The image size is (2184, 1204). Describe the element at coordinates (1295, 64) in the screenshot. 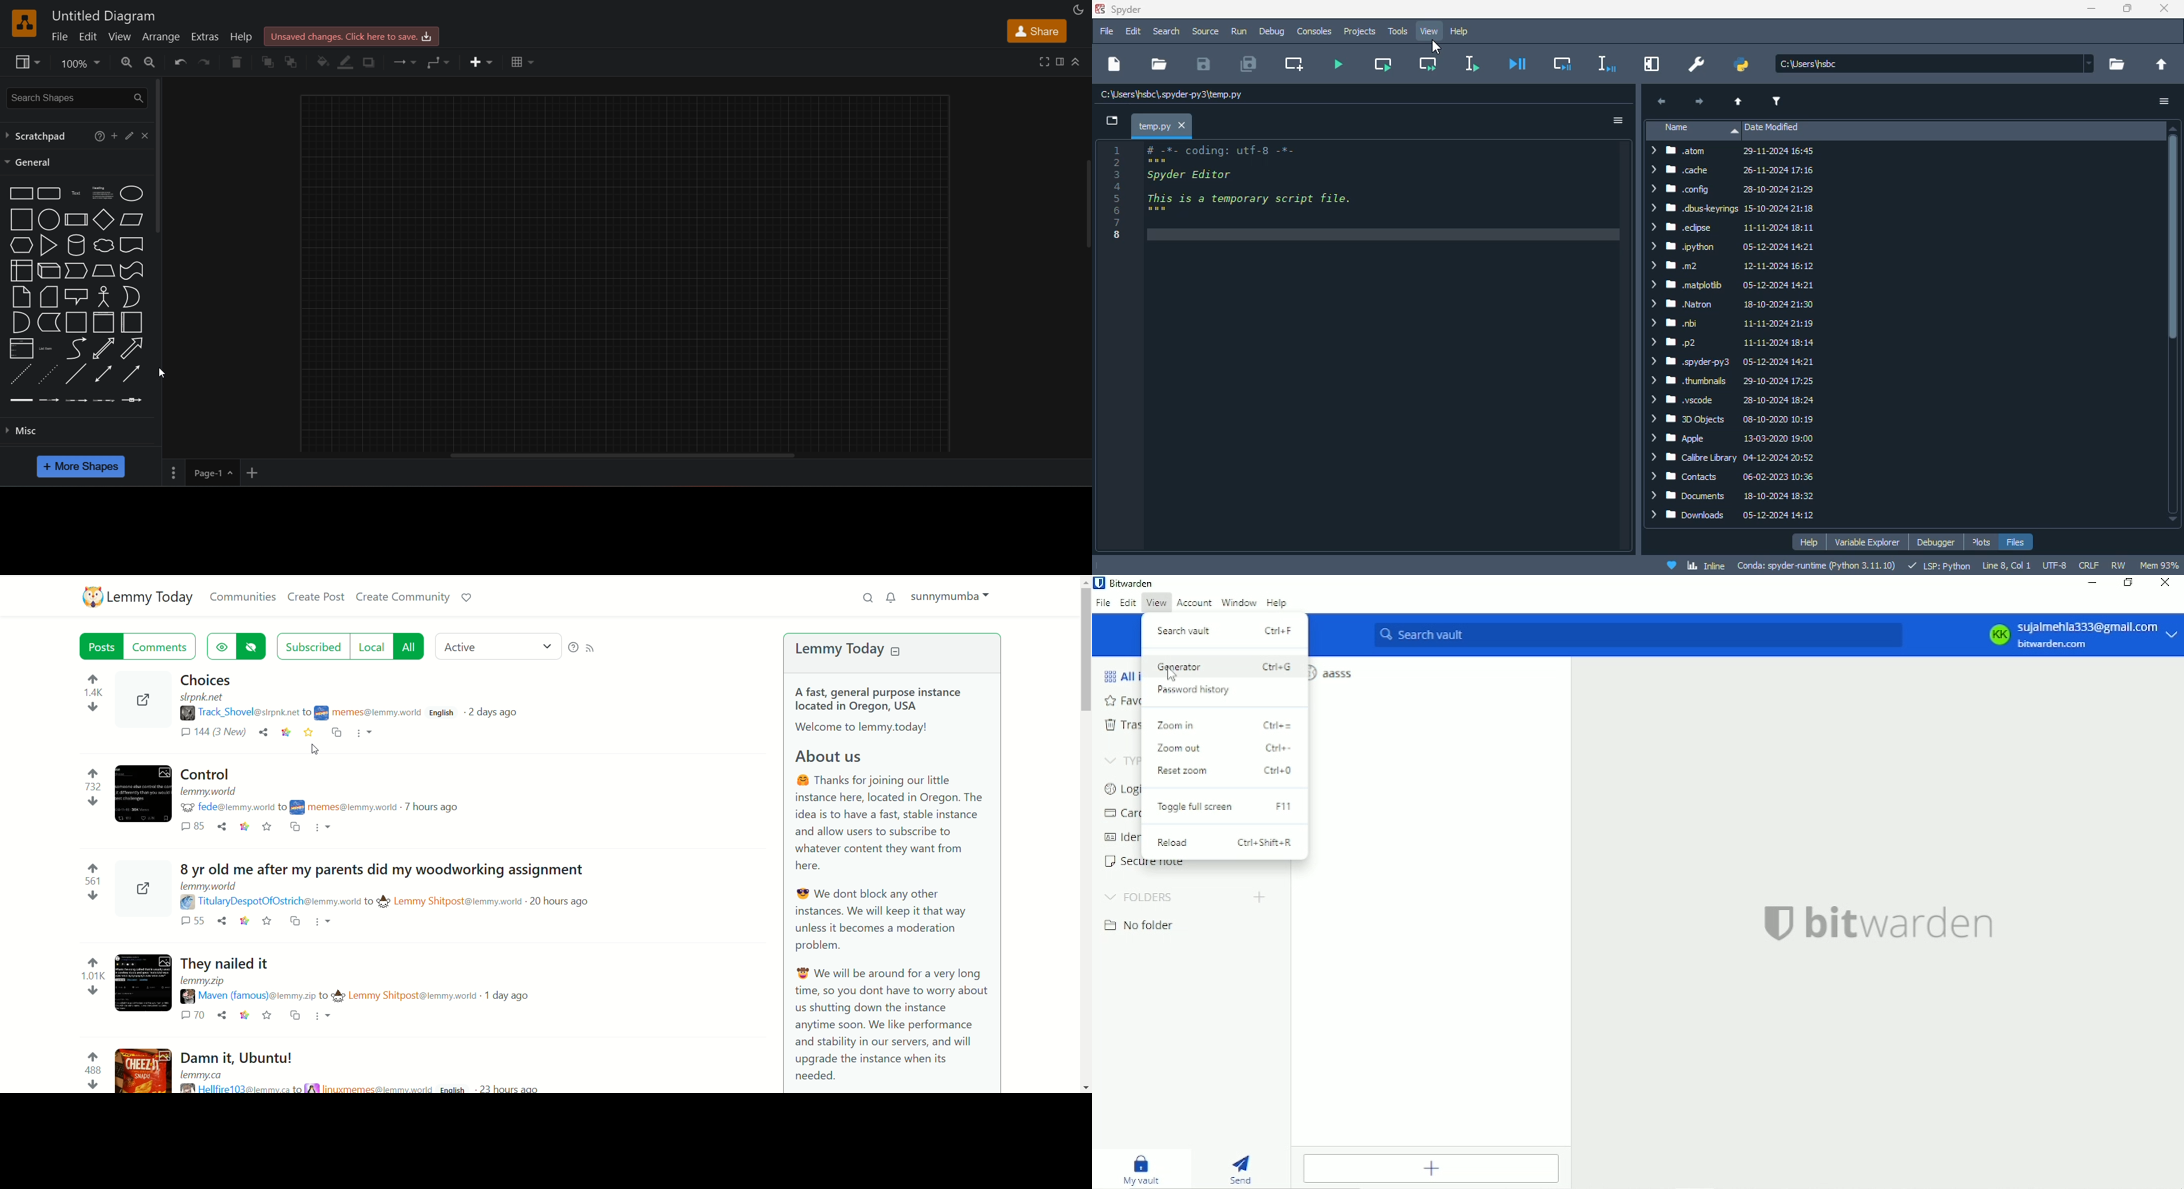

I see `create new cell at the current line` at that location.